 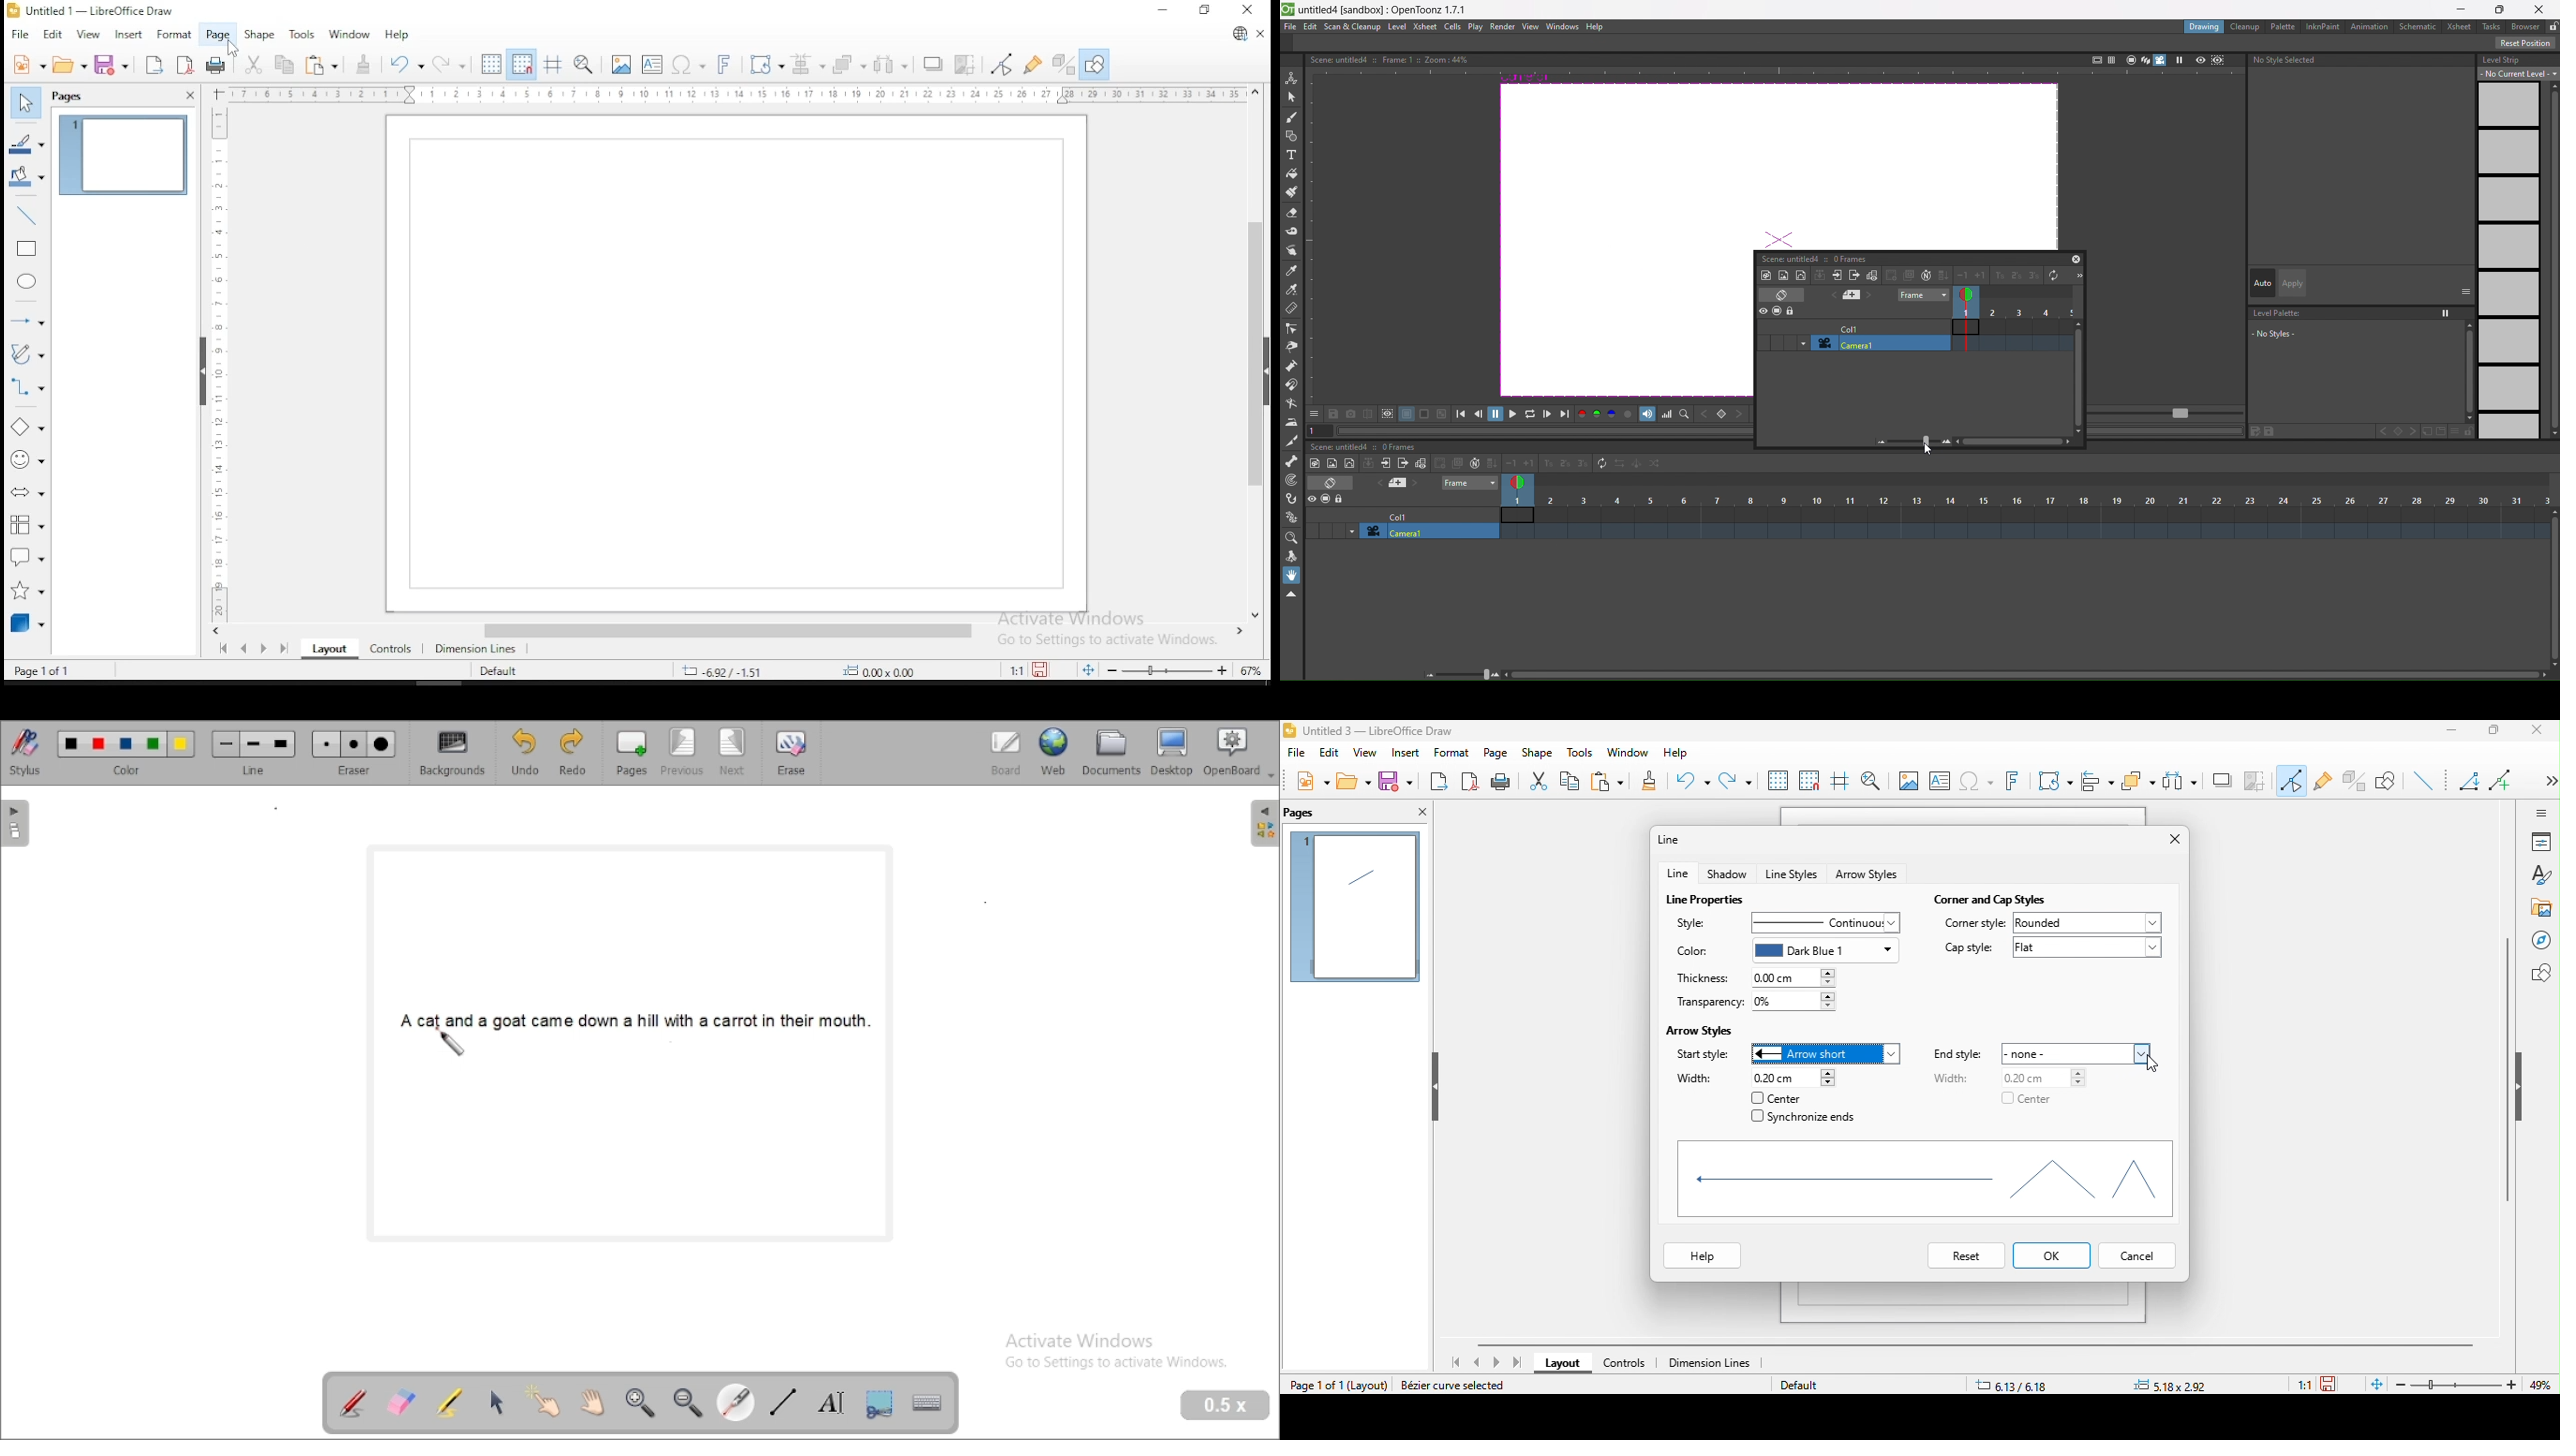 I want to click on Untitled 3 - LibreOffice Draw, so click(x=1370, y=729).